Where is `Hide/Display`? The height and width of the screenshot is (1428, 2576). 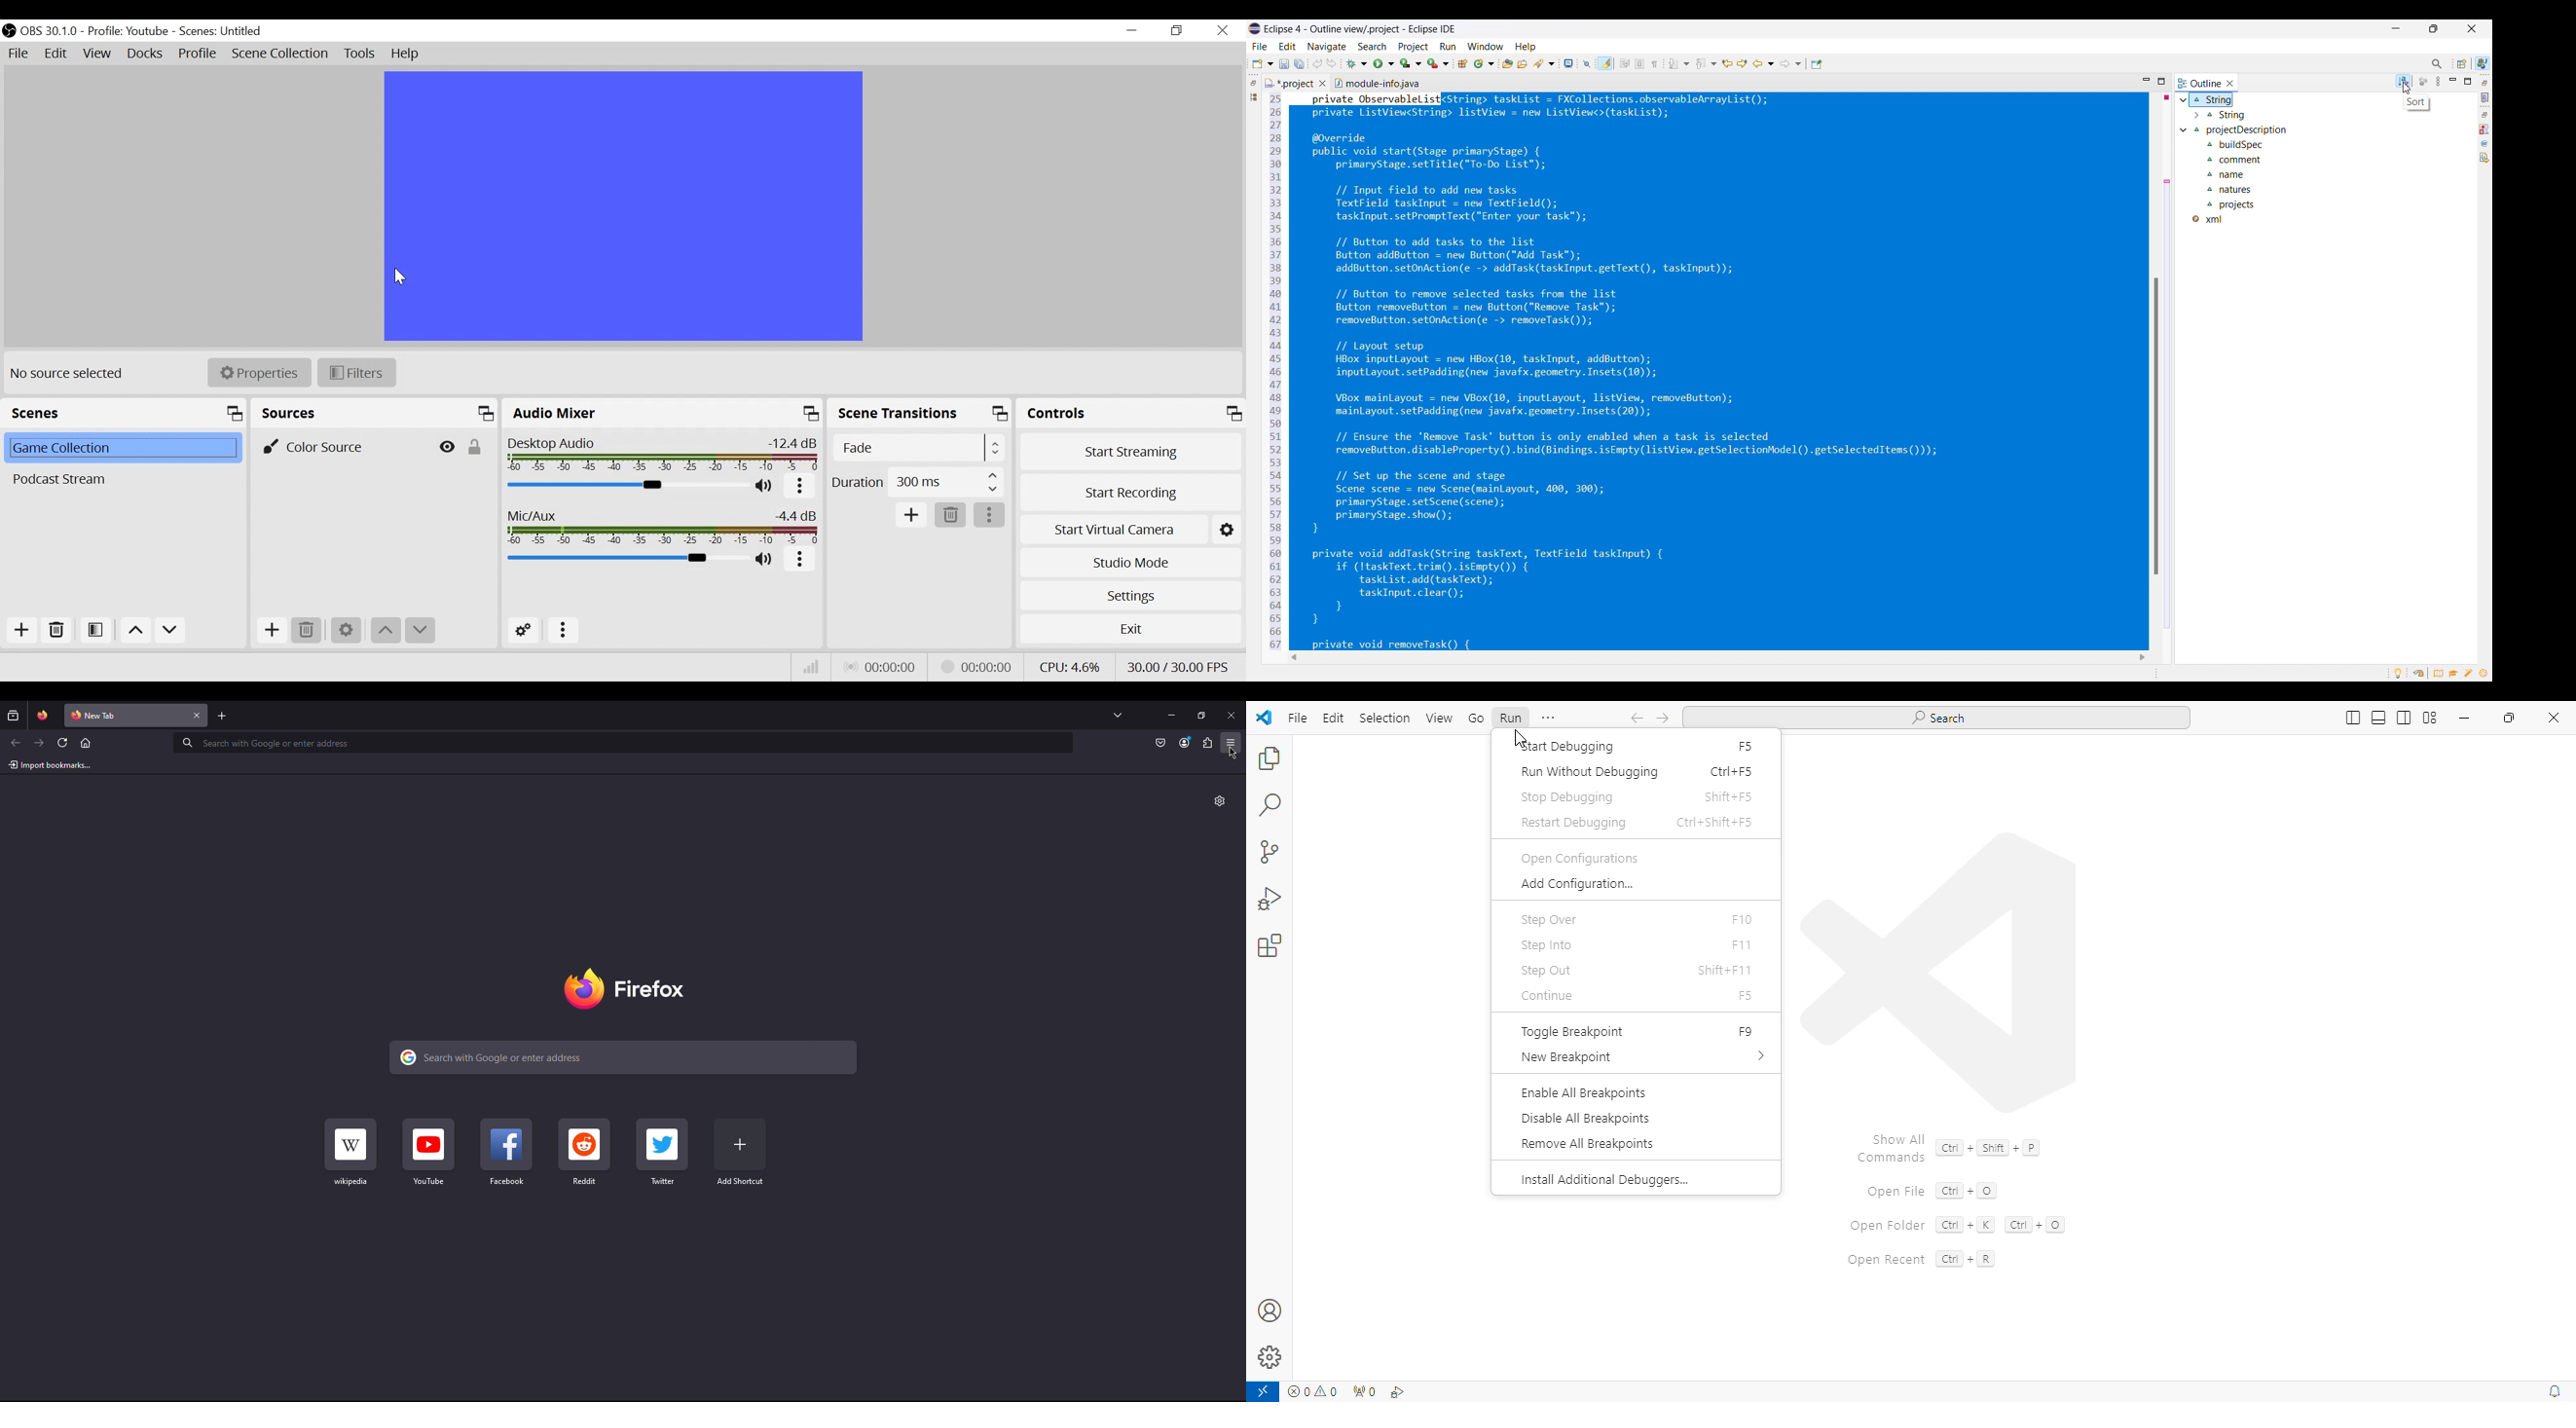
Hide/Display is located at coordinates (445, 445).